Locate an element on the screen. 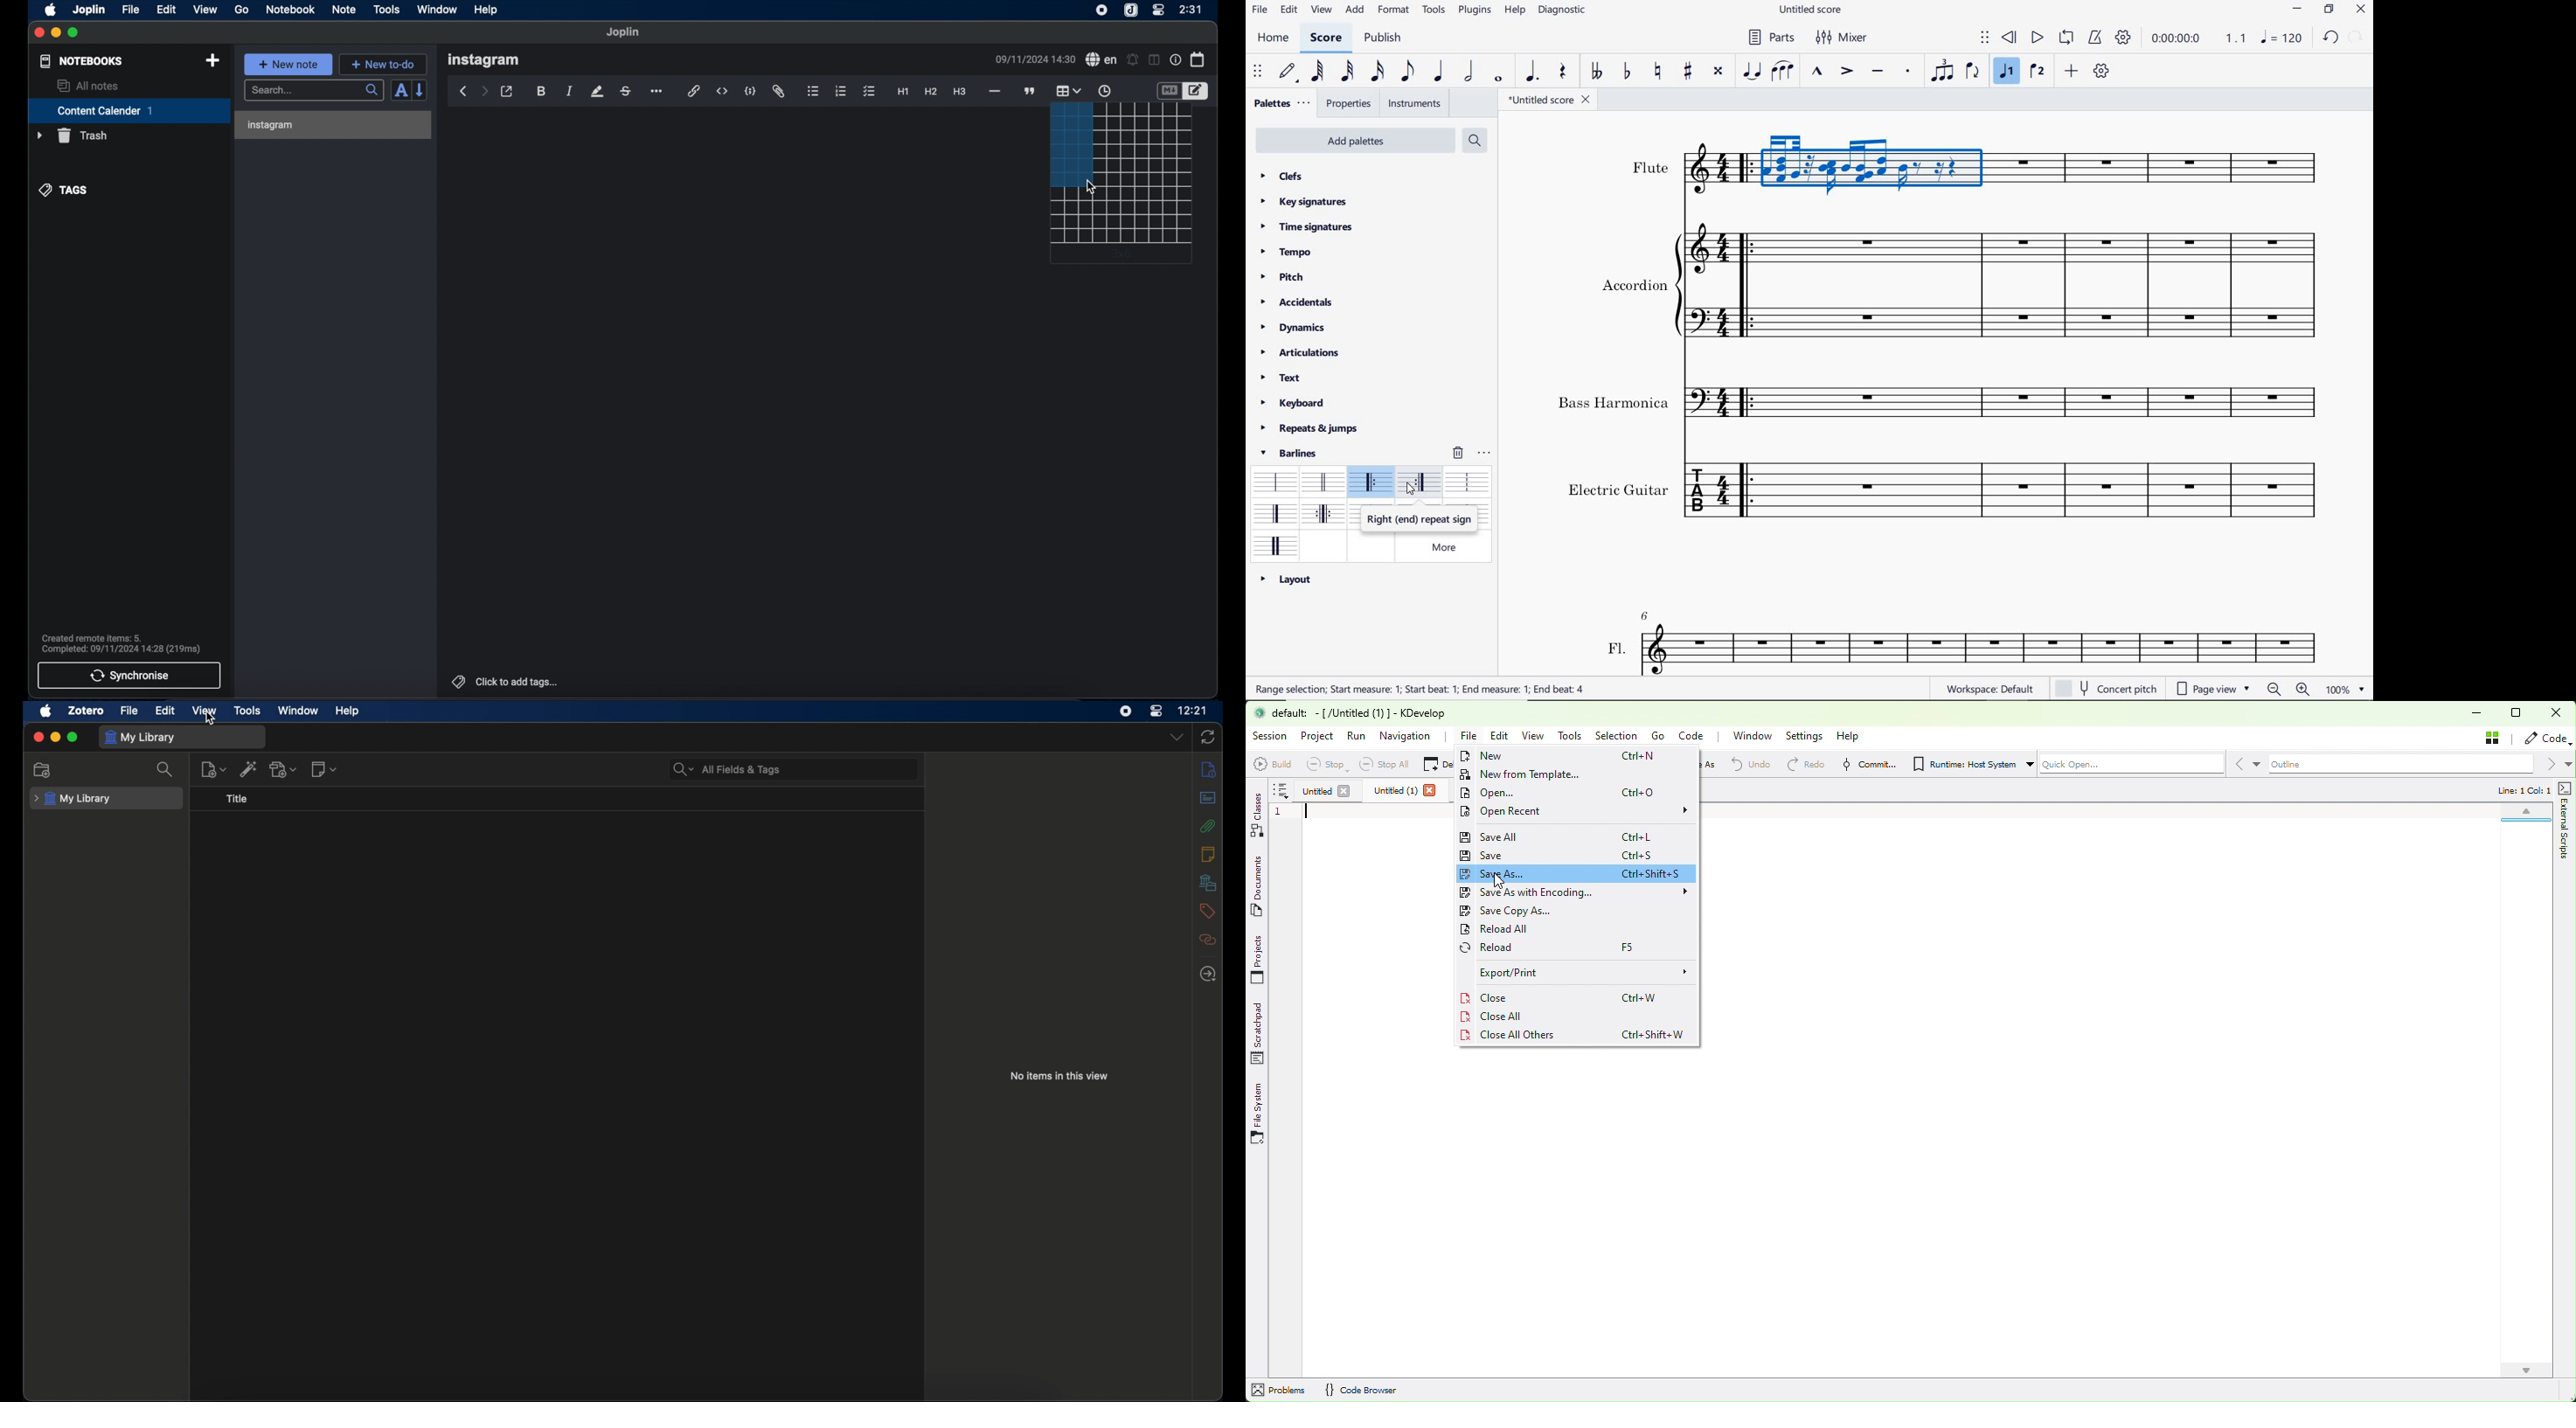 The height and width of the screenshot is (1428, 2576). 2:31(time) is located at coordinates (1192, 9).